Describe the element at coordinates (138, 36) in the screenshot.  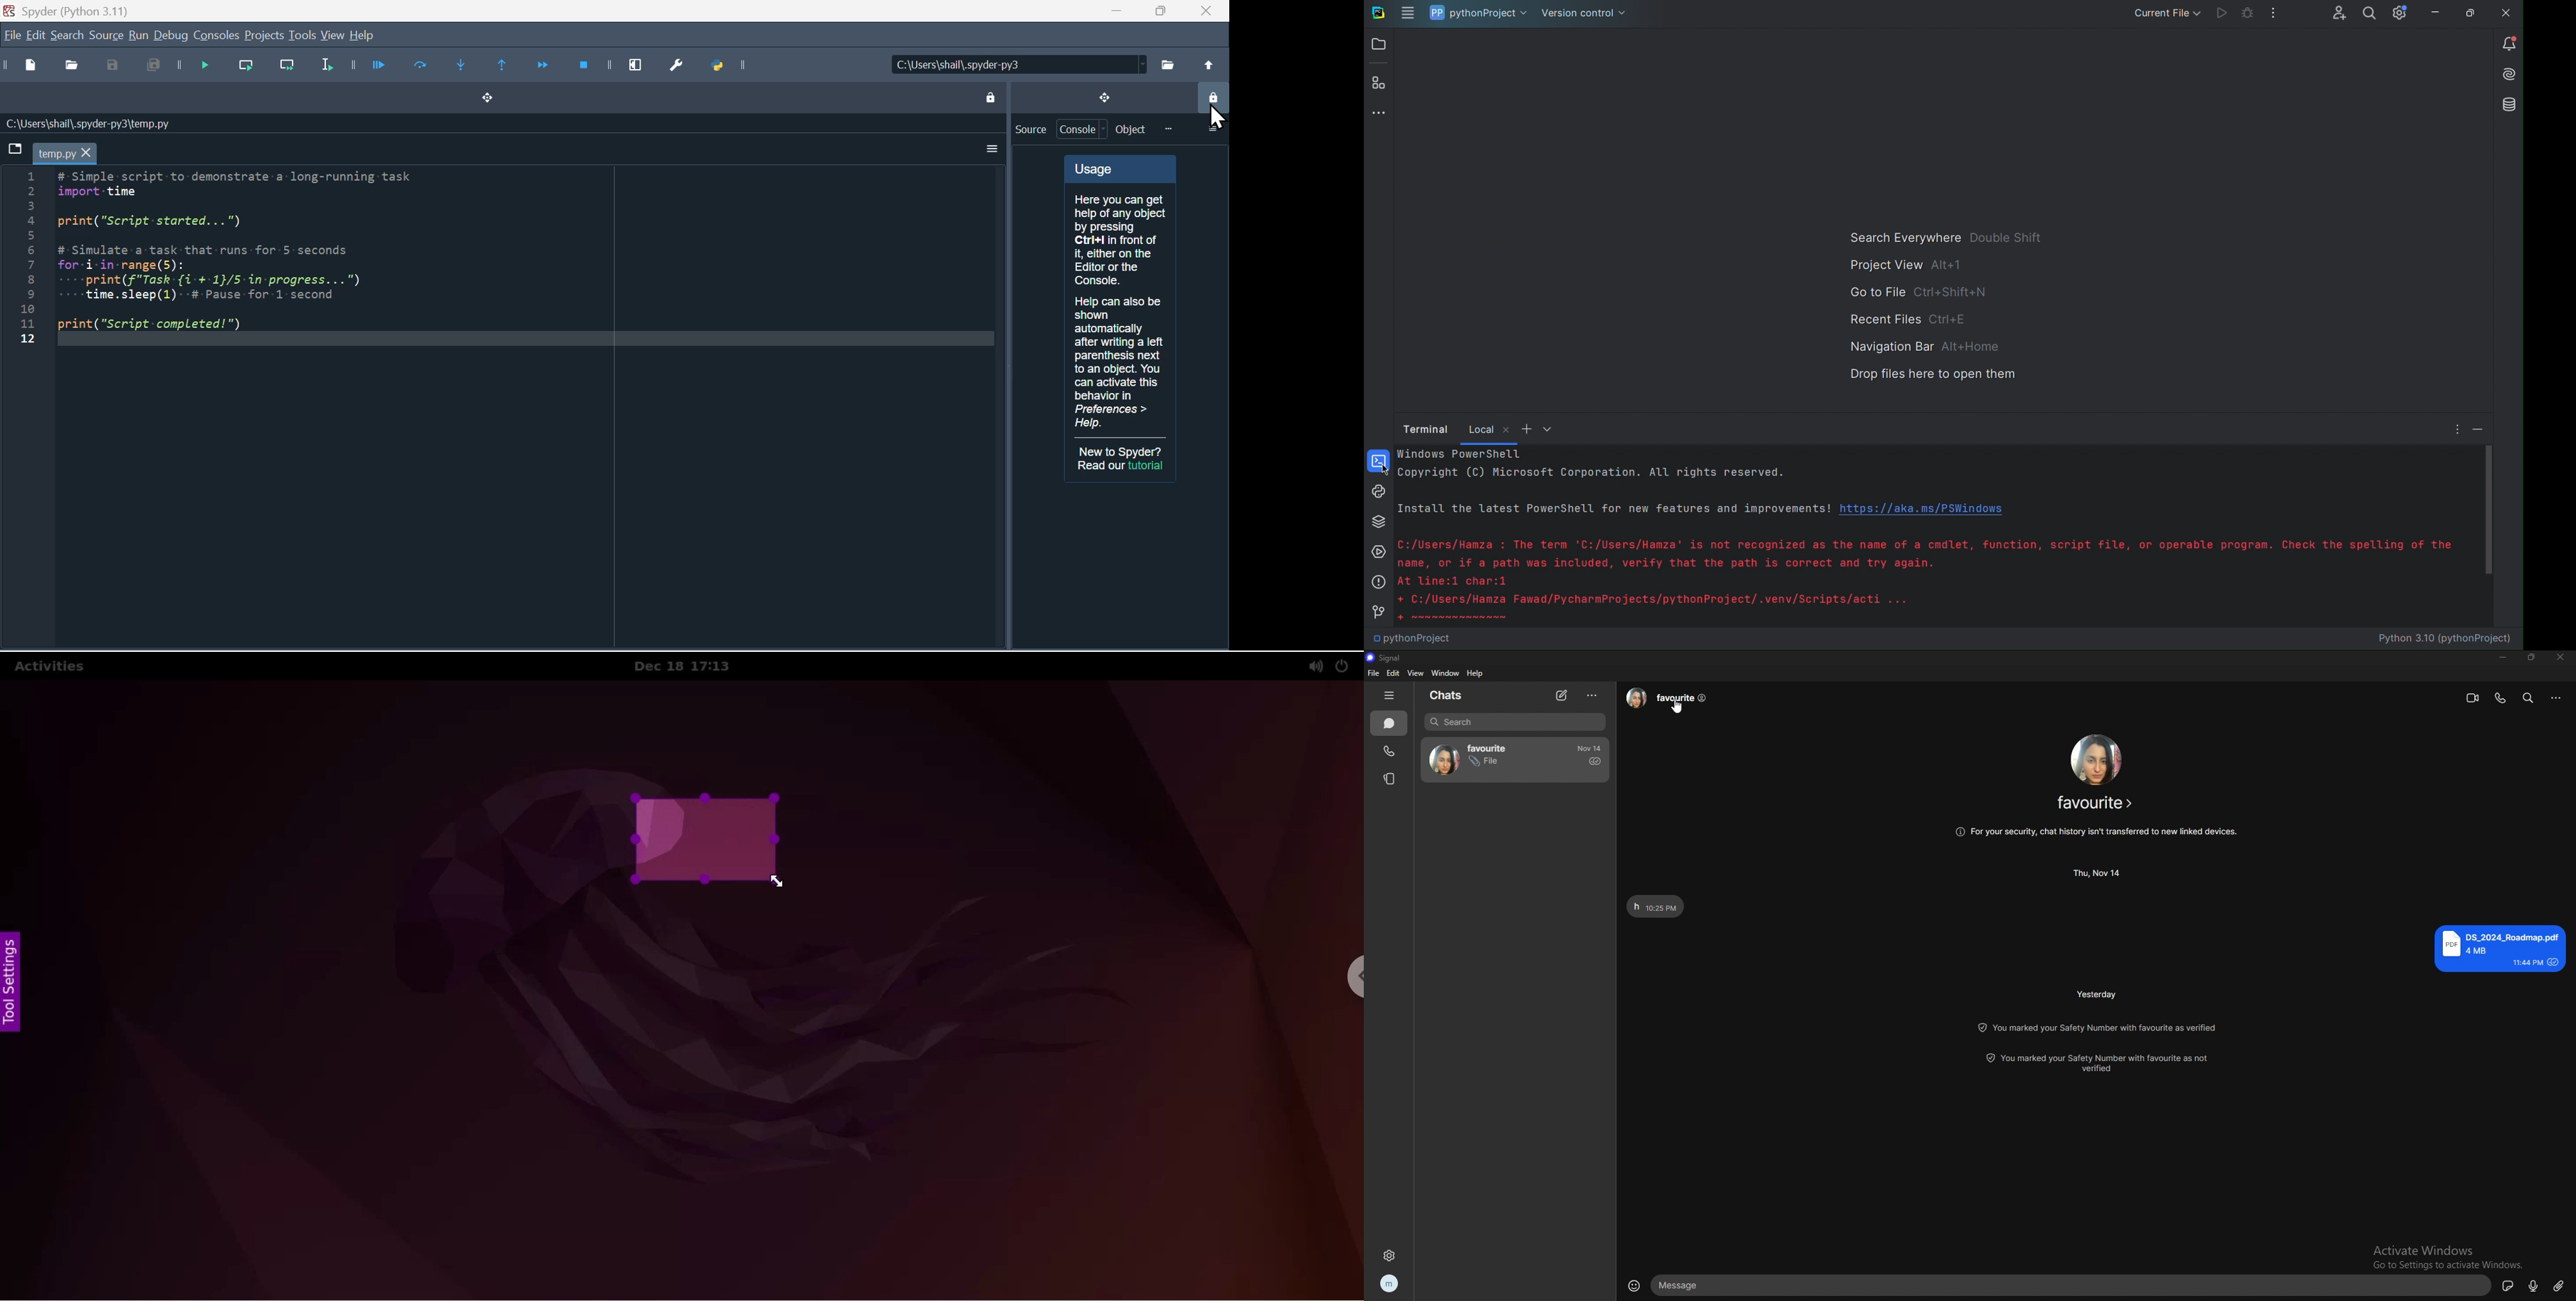
I see `run` at that location.